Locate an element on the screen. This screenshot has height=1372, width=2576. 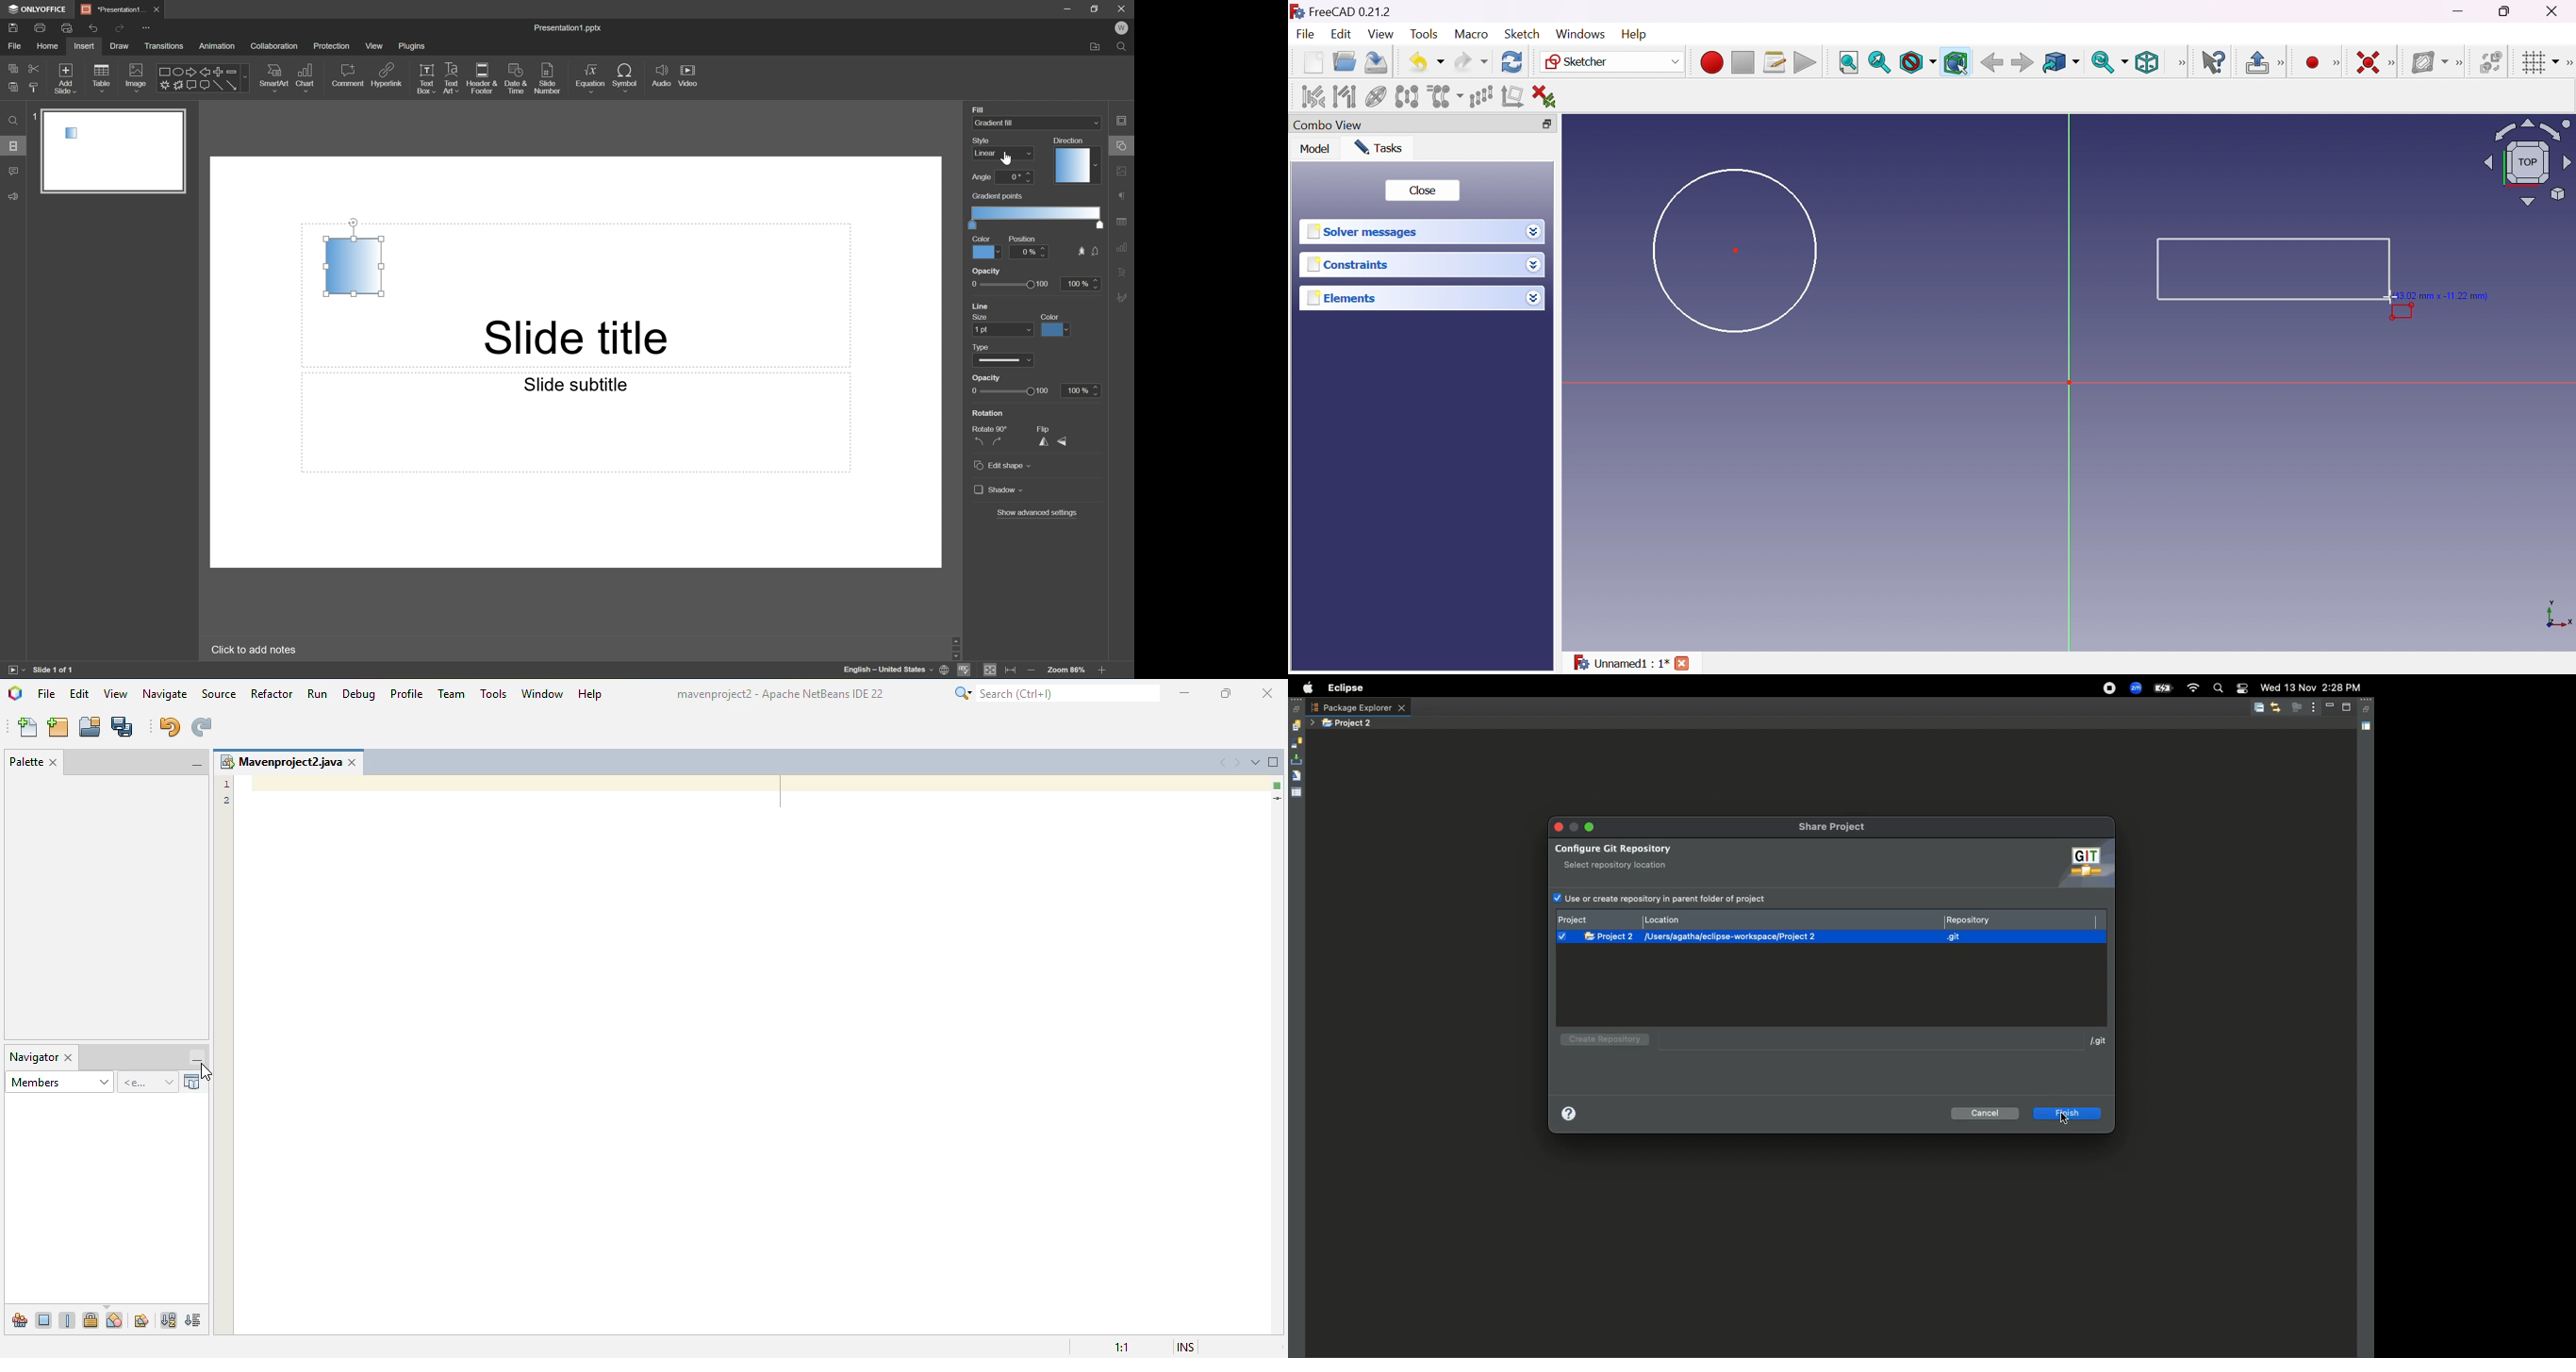
Image is located at coordinates (136, 77).